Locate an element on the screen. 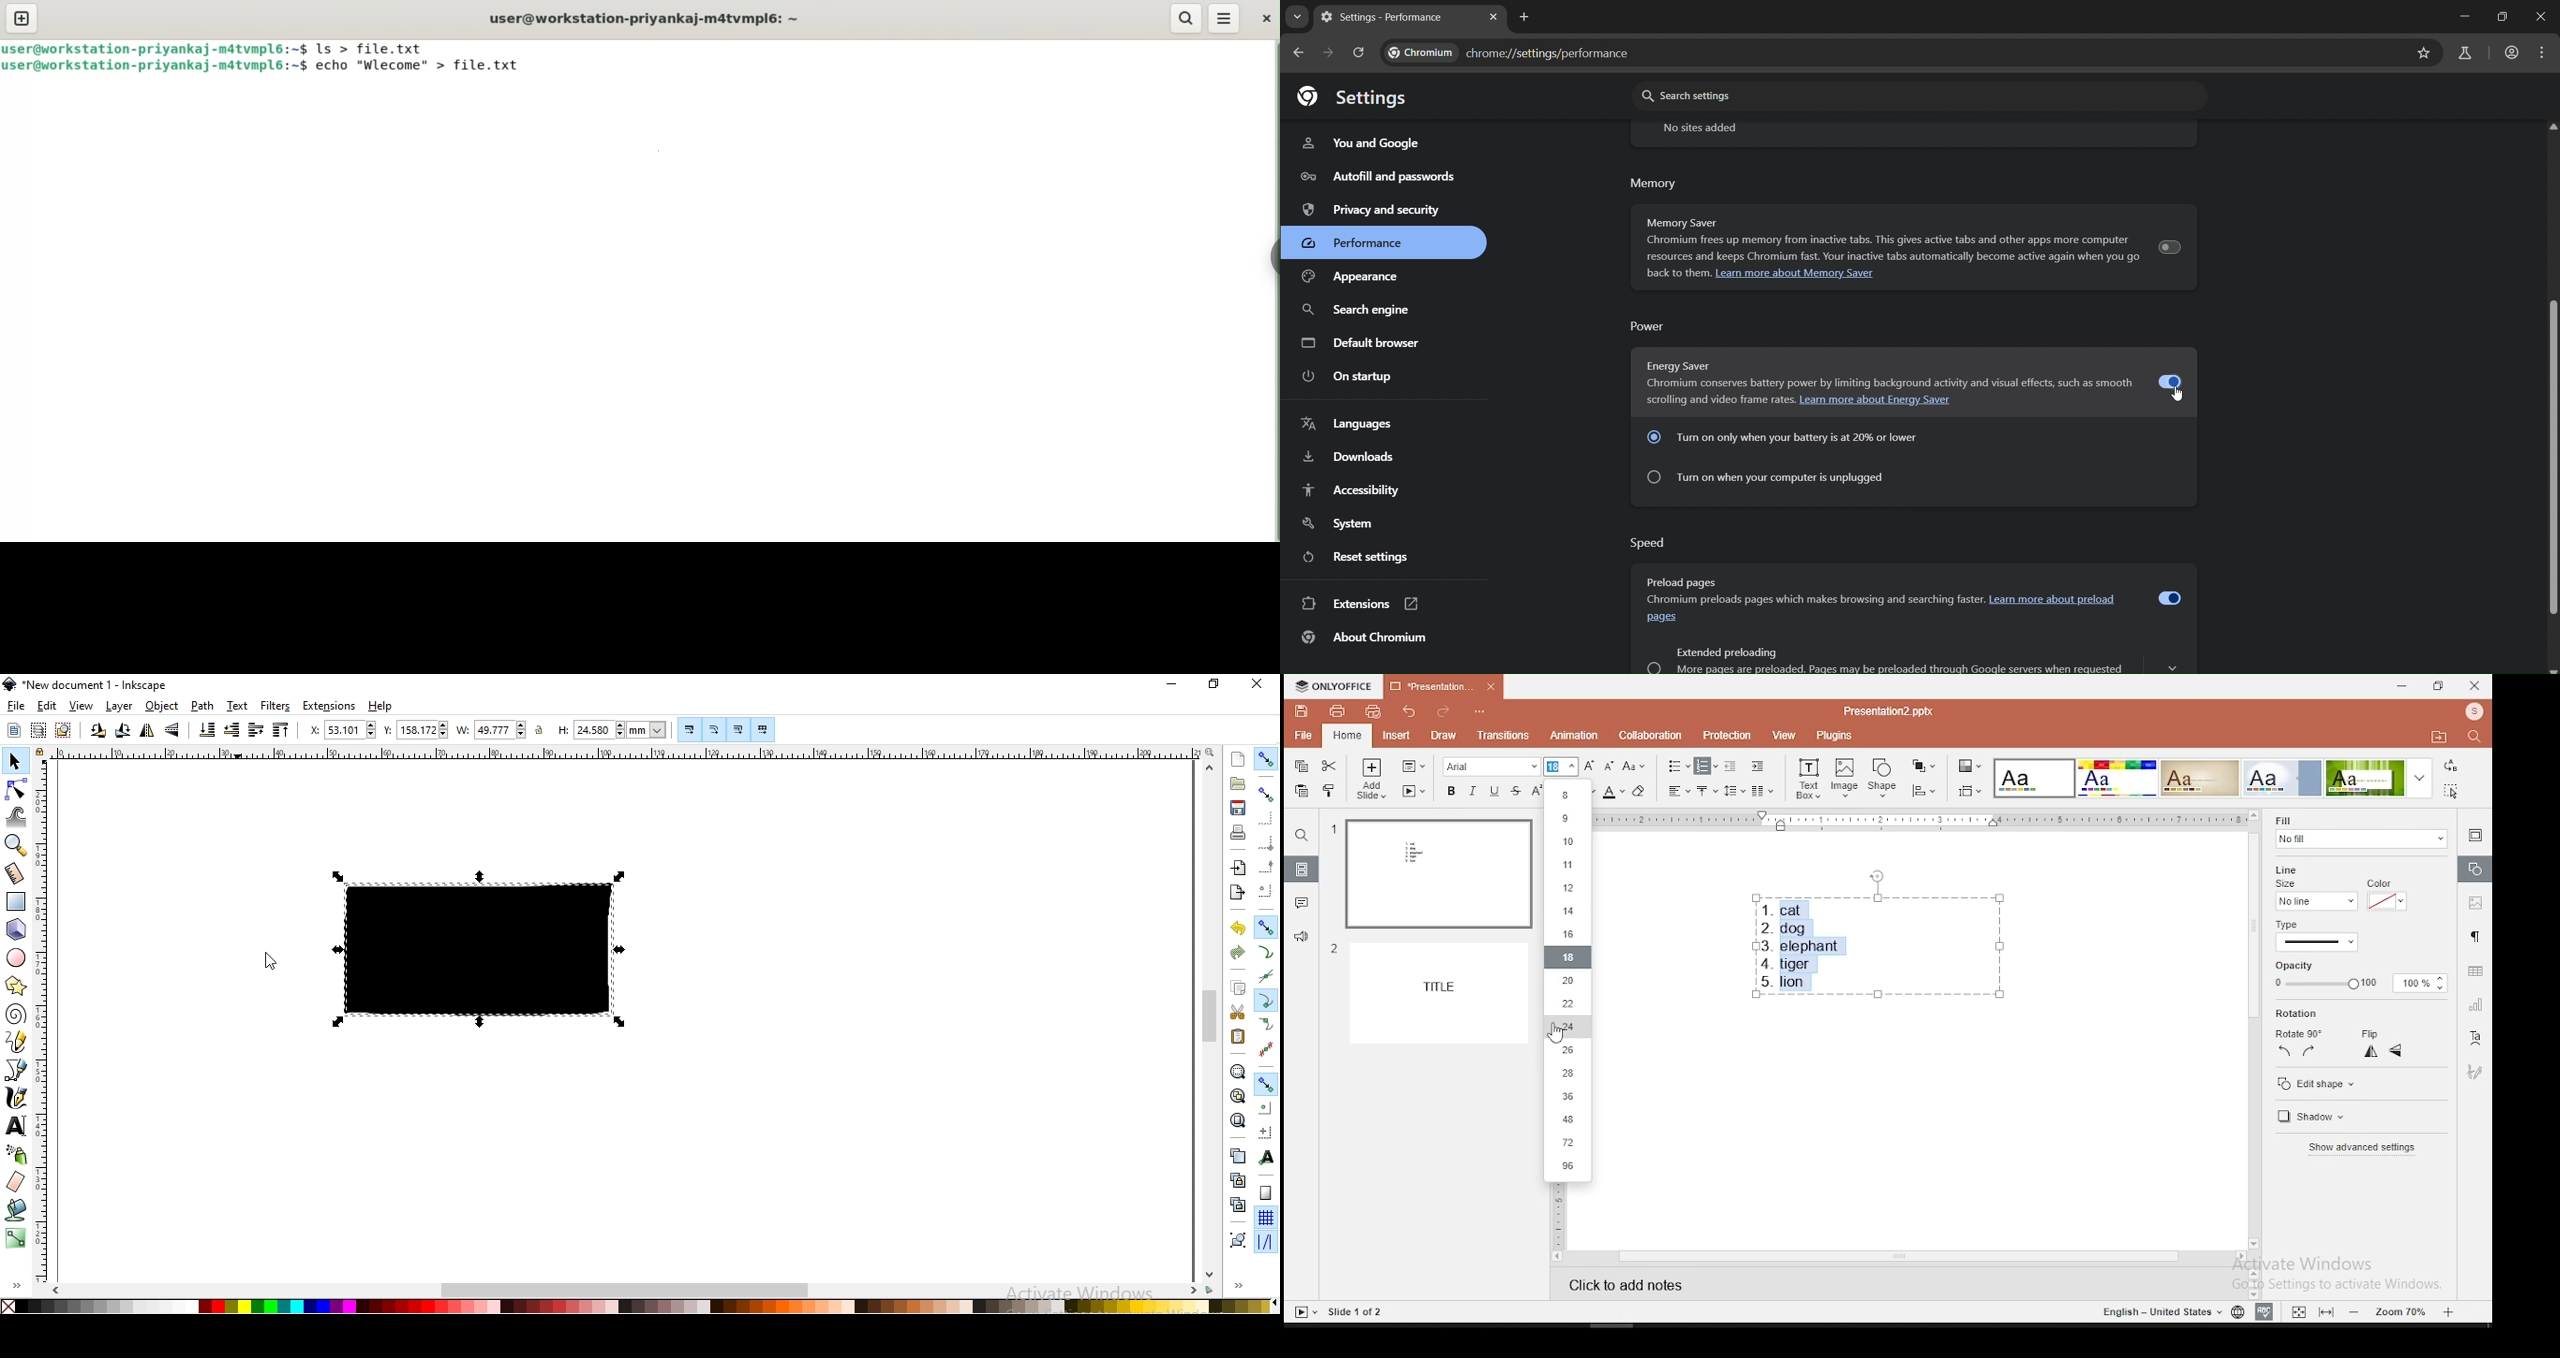 The height and width of the screenshot is (1372, 2576). close is located at coordinates (1266, 17).